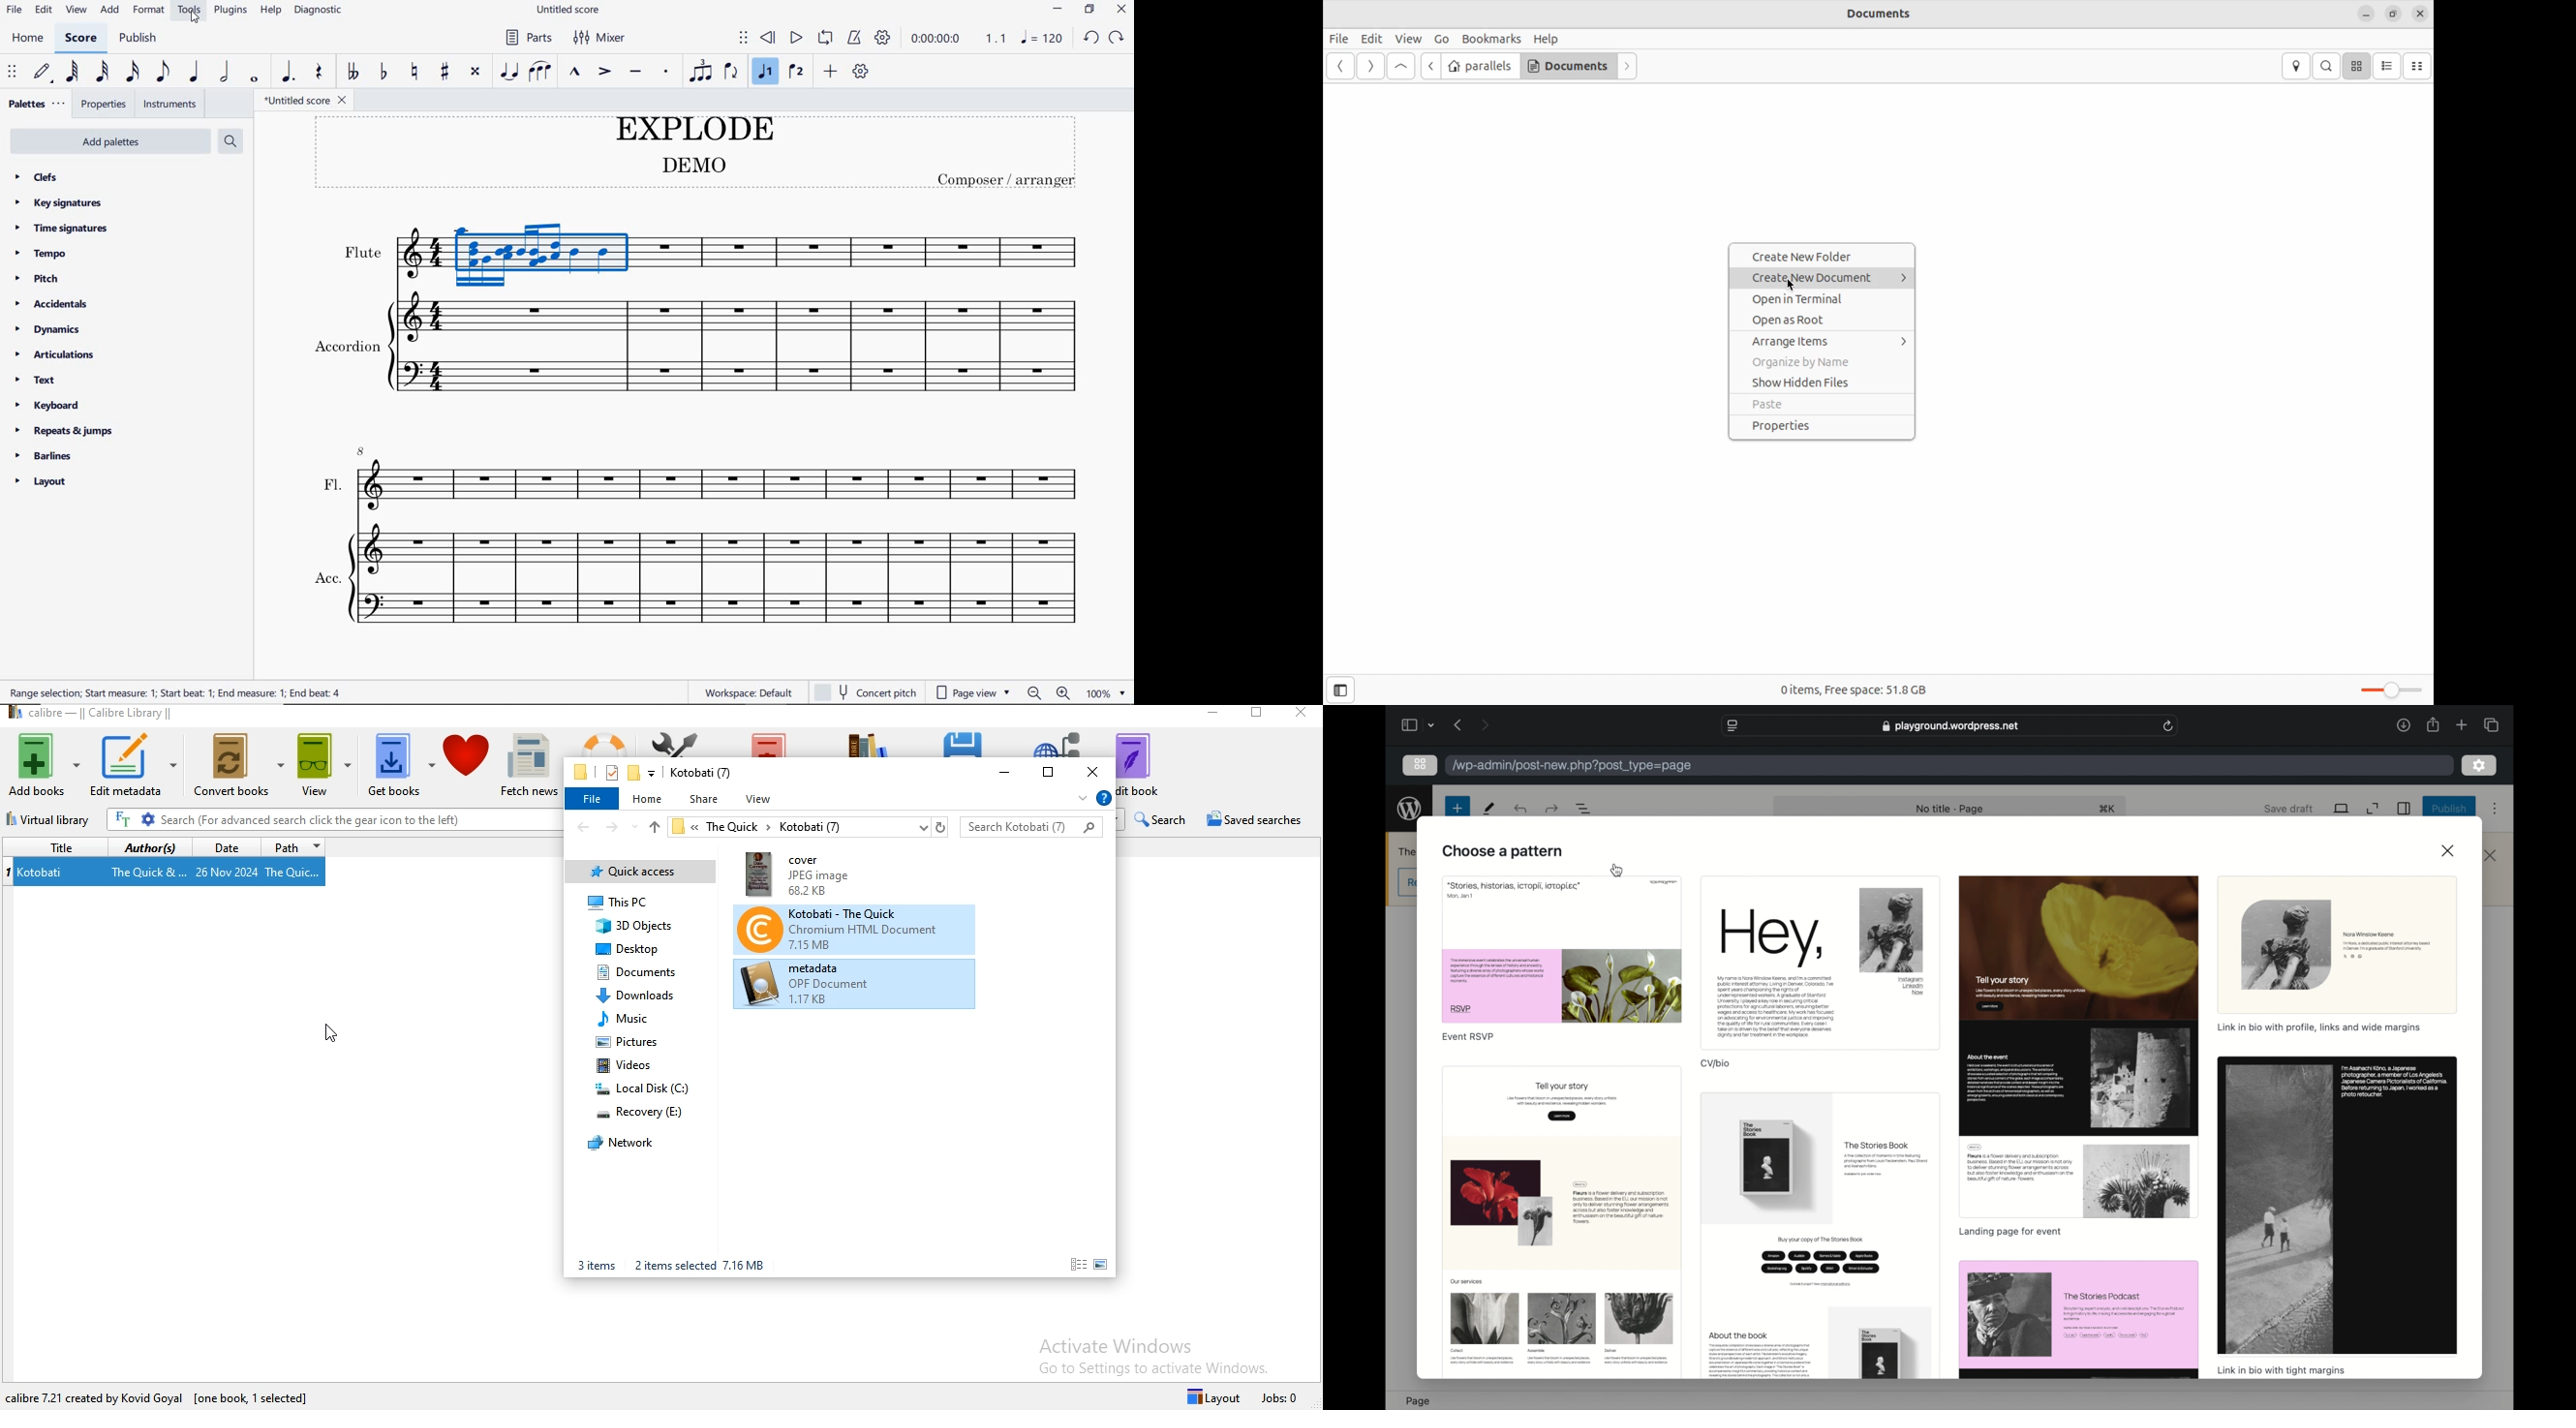  What do you see at coordinates (2462, 725) in the screenshot?
I see `new tab` at bounding box center [2462, 725].